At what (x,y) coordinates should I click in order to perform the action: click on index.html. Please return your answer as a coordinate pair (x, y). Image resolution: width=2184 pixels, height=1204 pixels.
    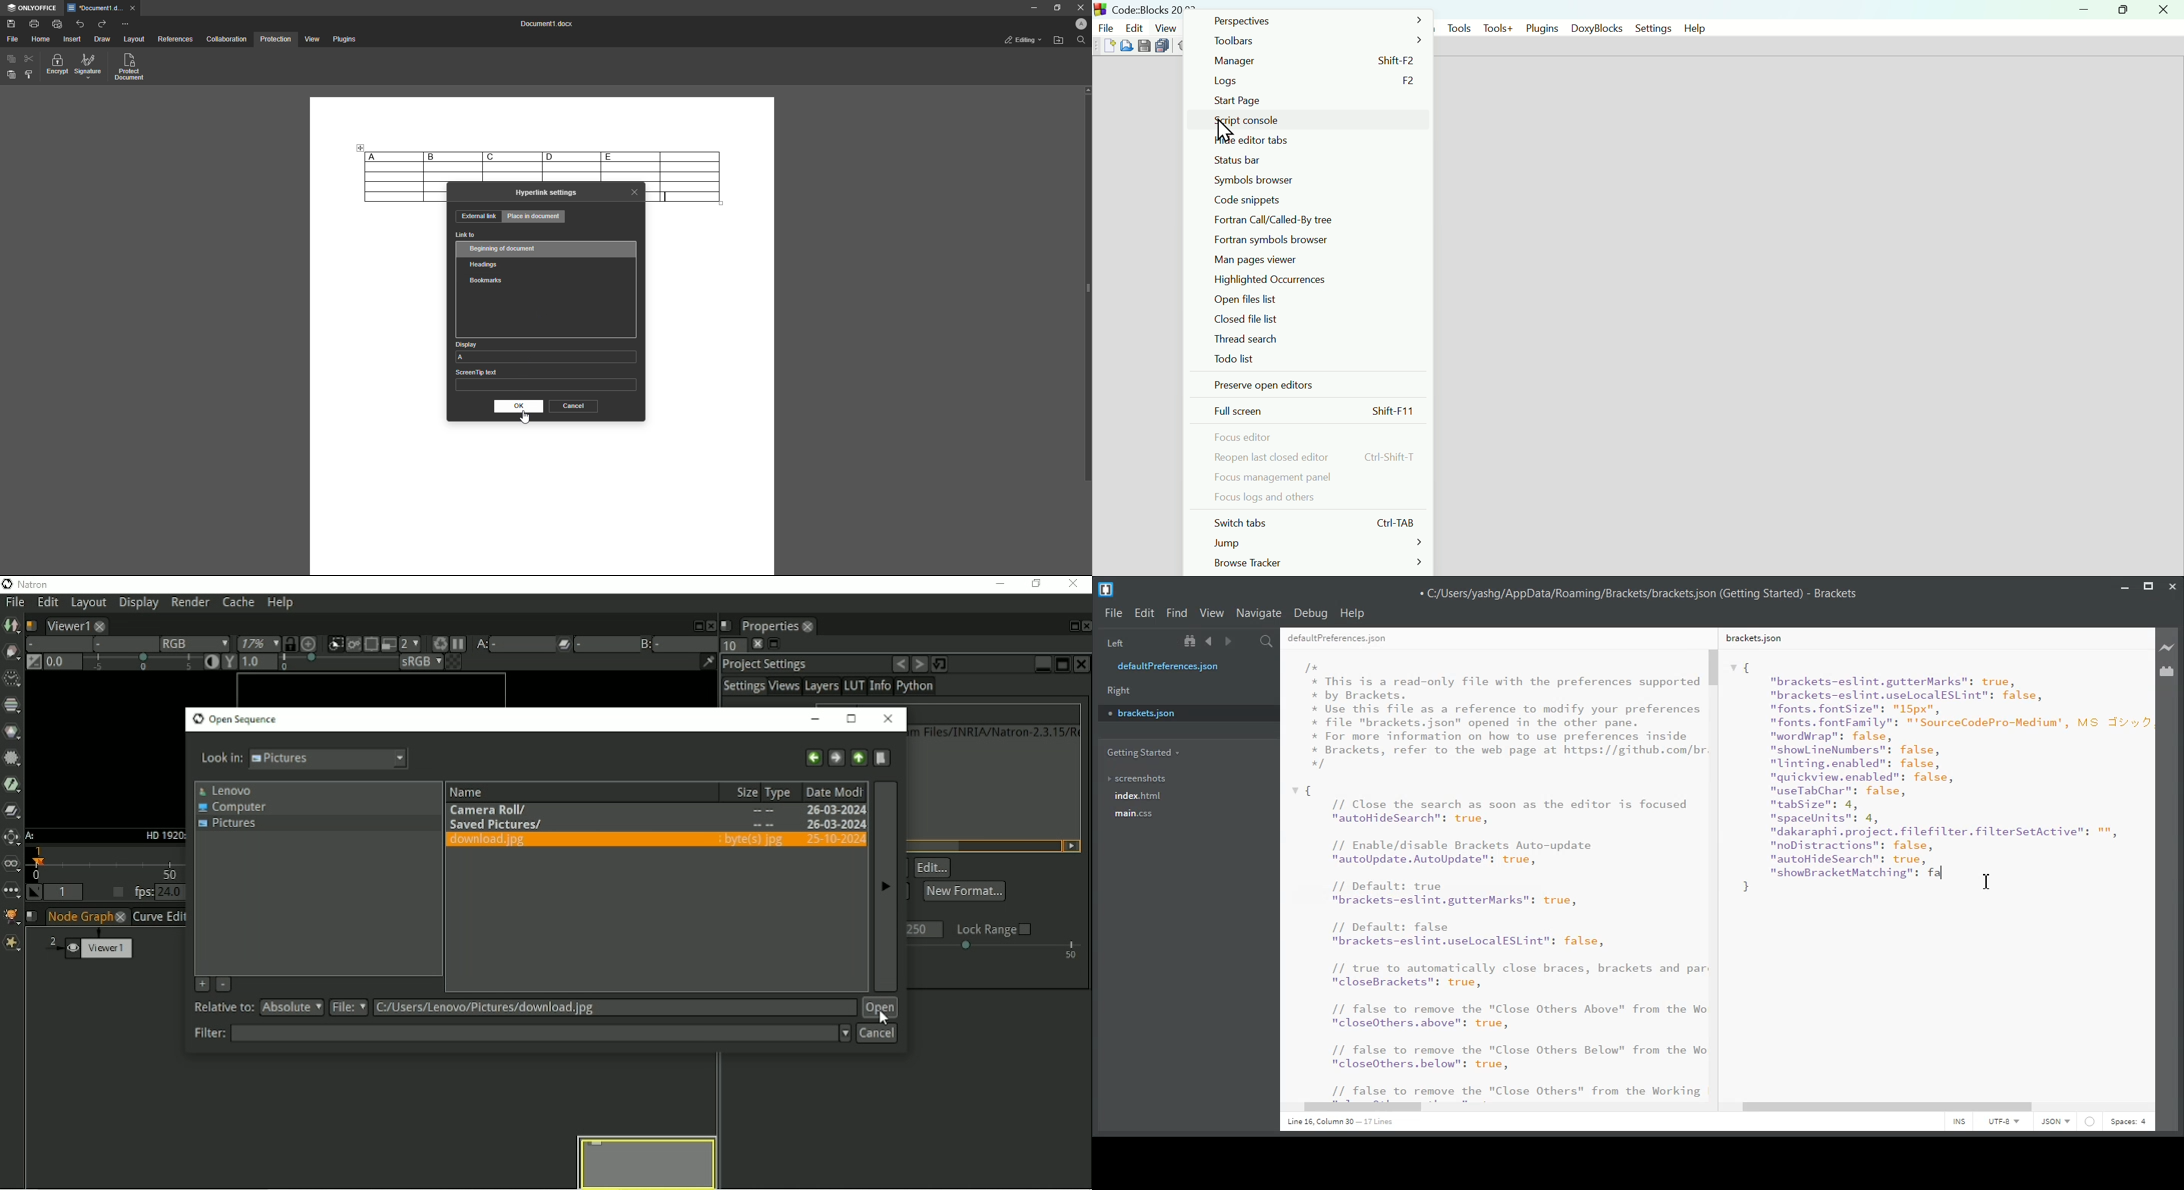
    Looking at the image, I should click on (1138, 796).